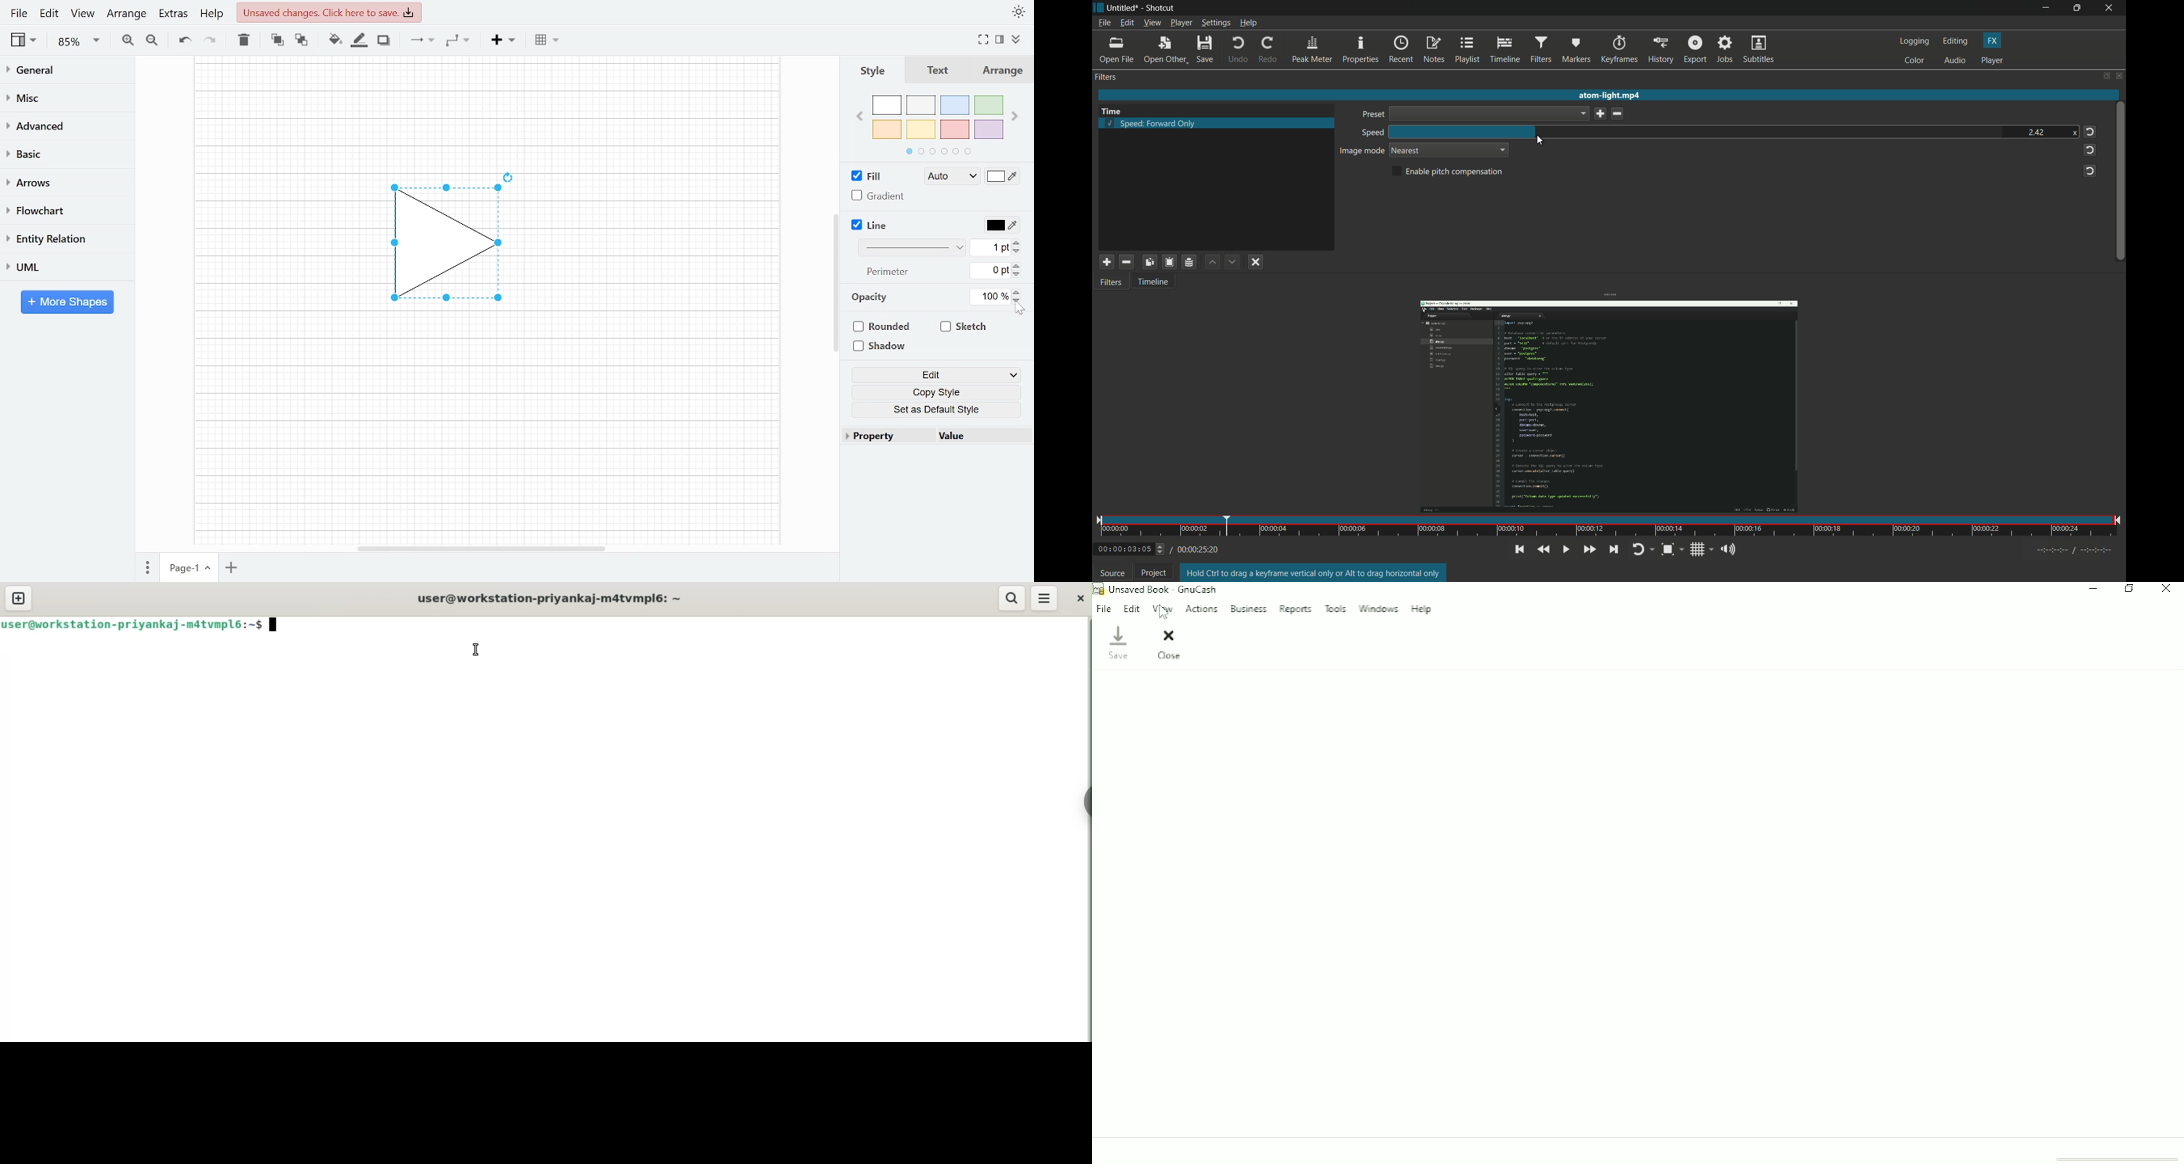  What do you see at coordinates (939, 409) in the screenshot?
I see `Set as default style` at bounding box center [939, 409].